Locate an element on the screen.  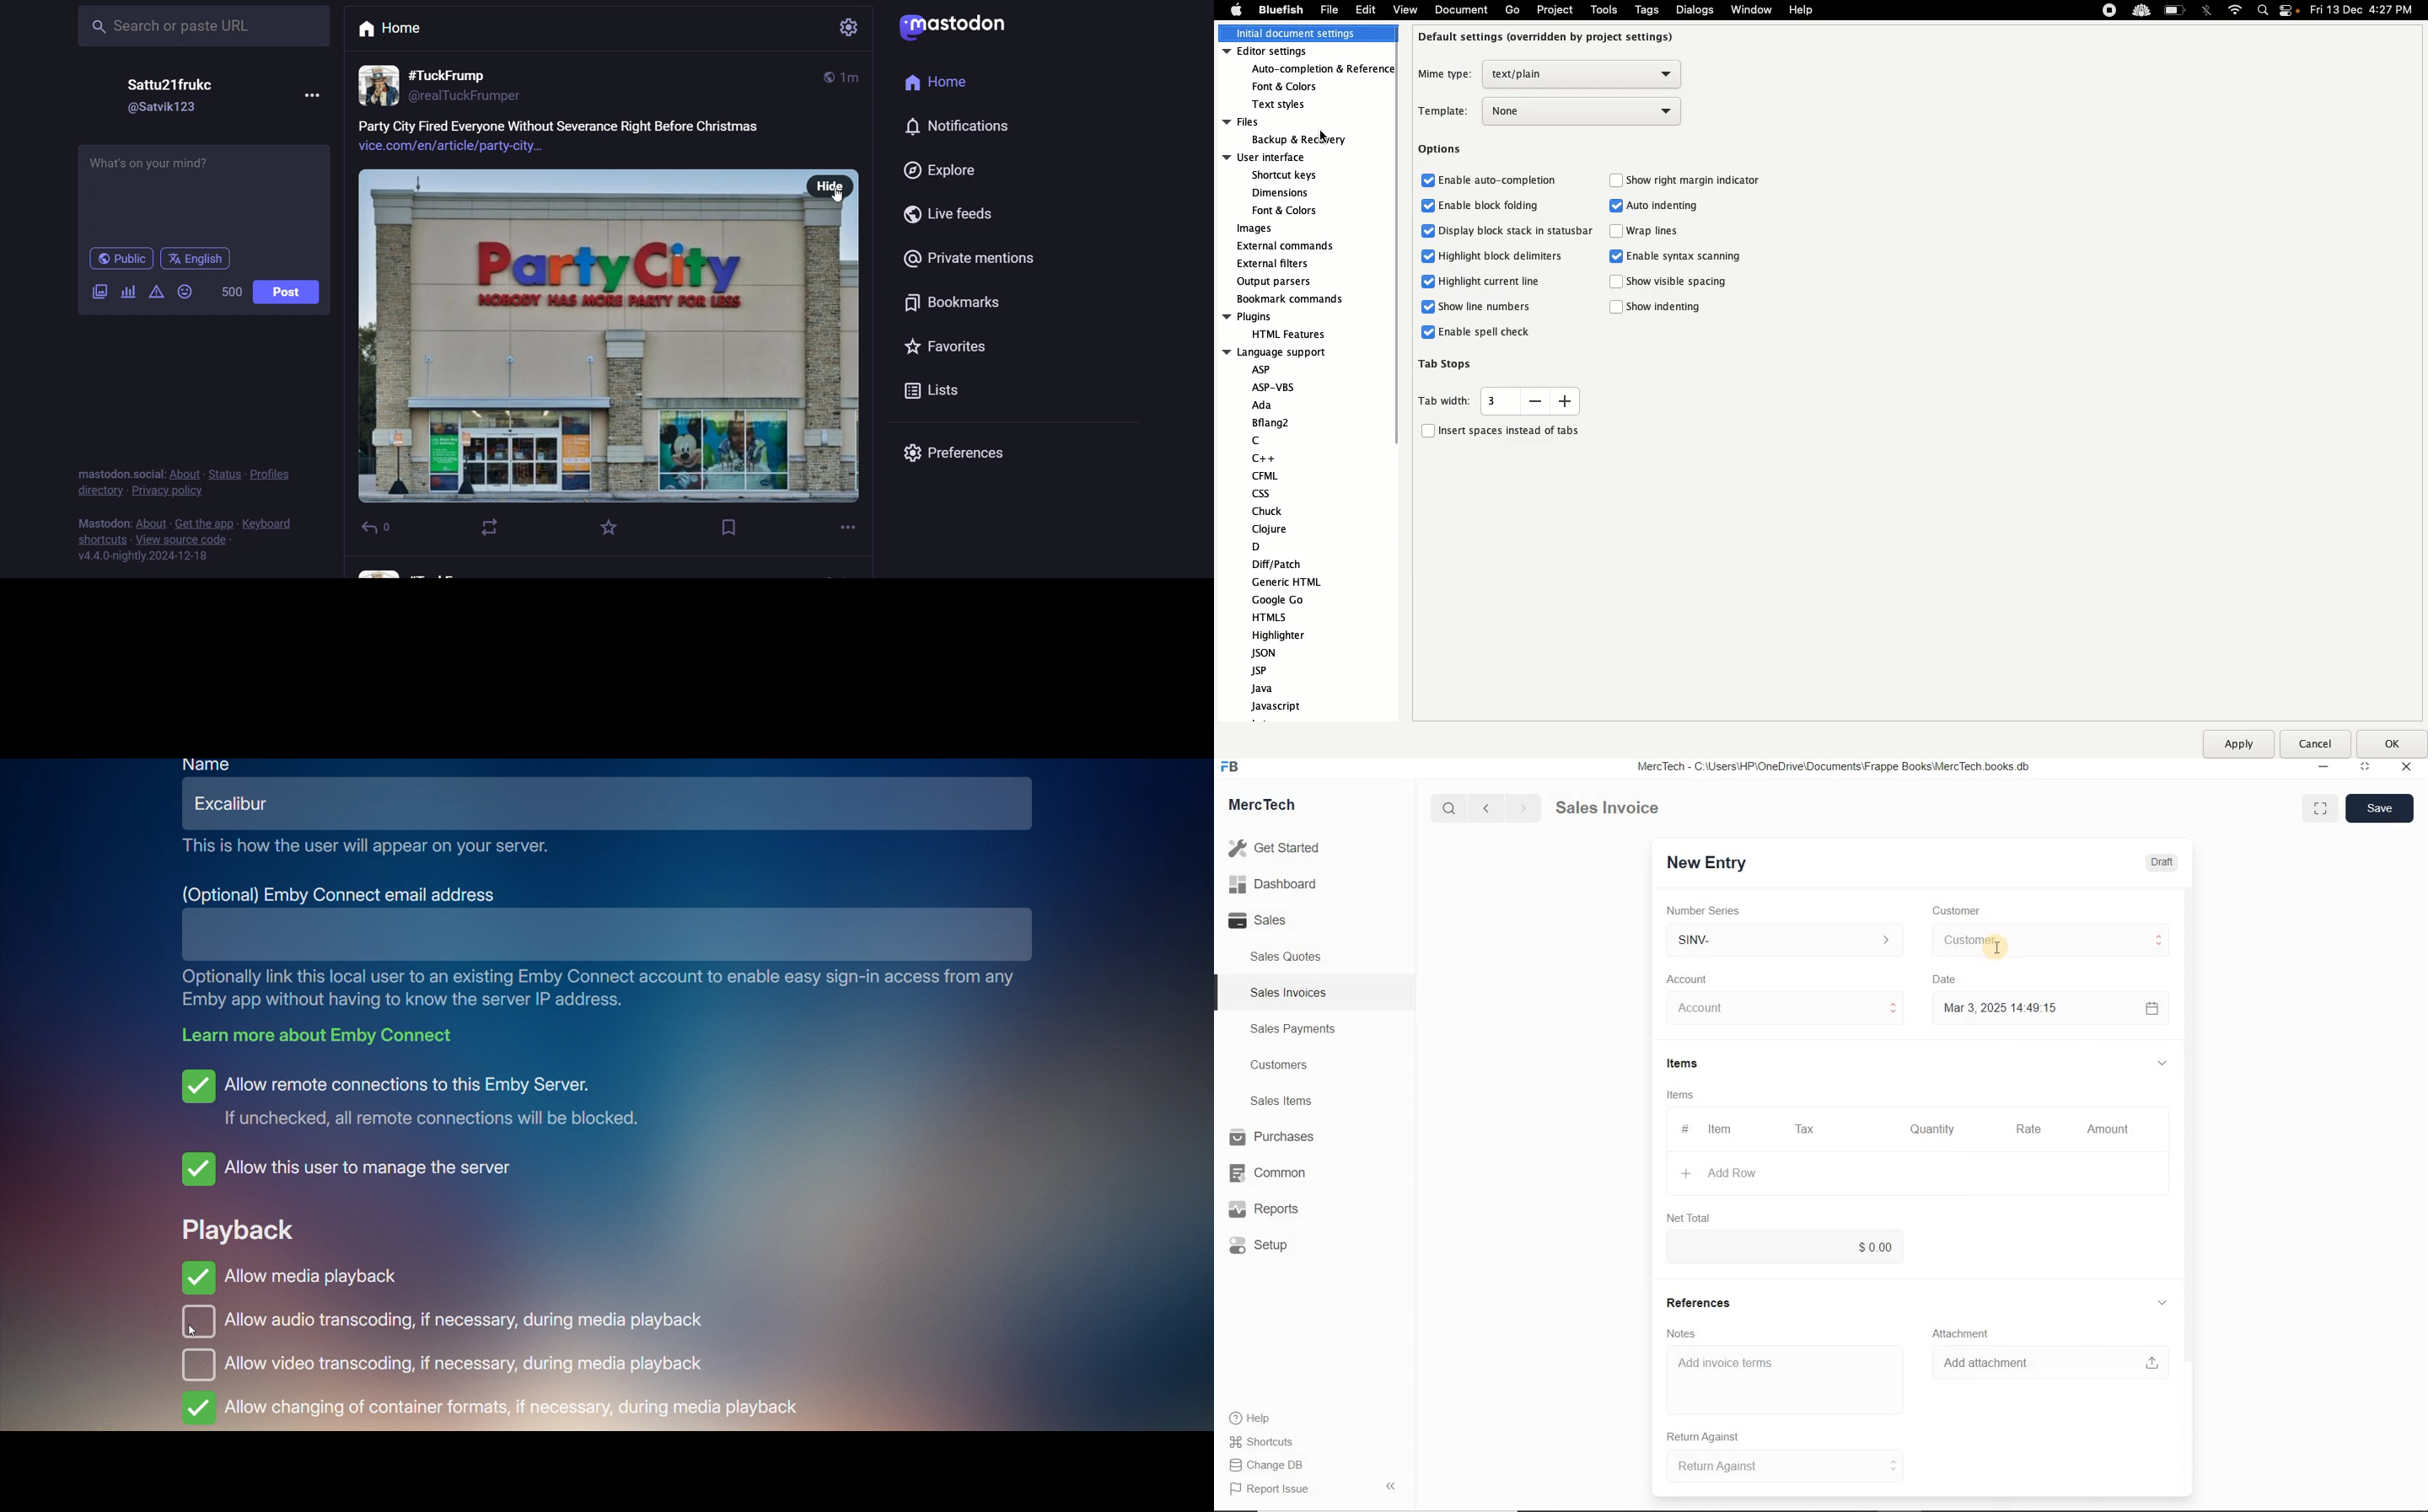
(Optional) Emby Connect email address is located at coordinates (341, 893).